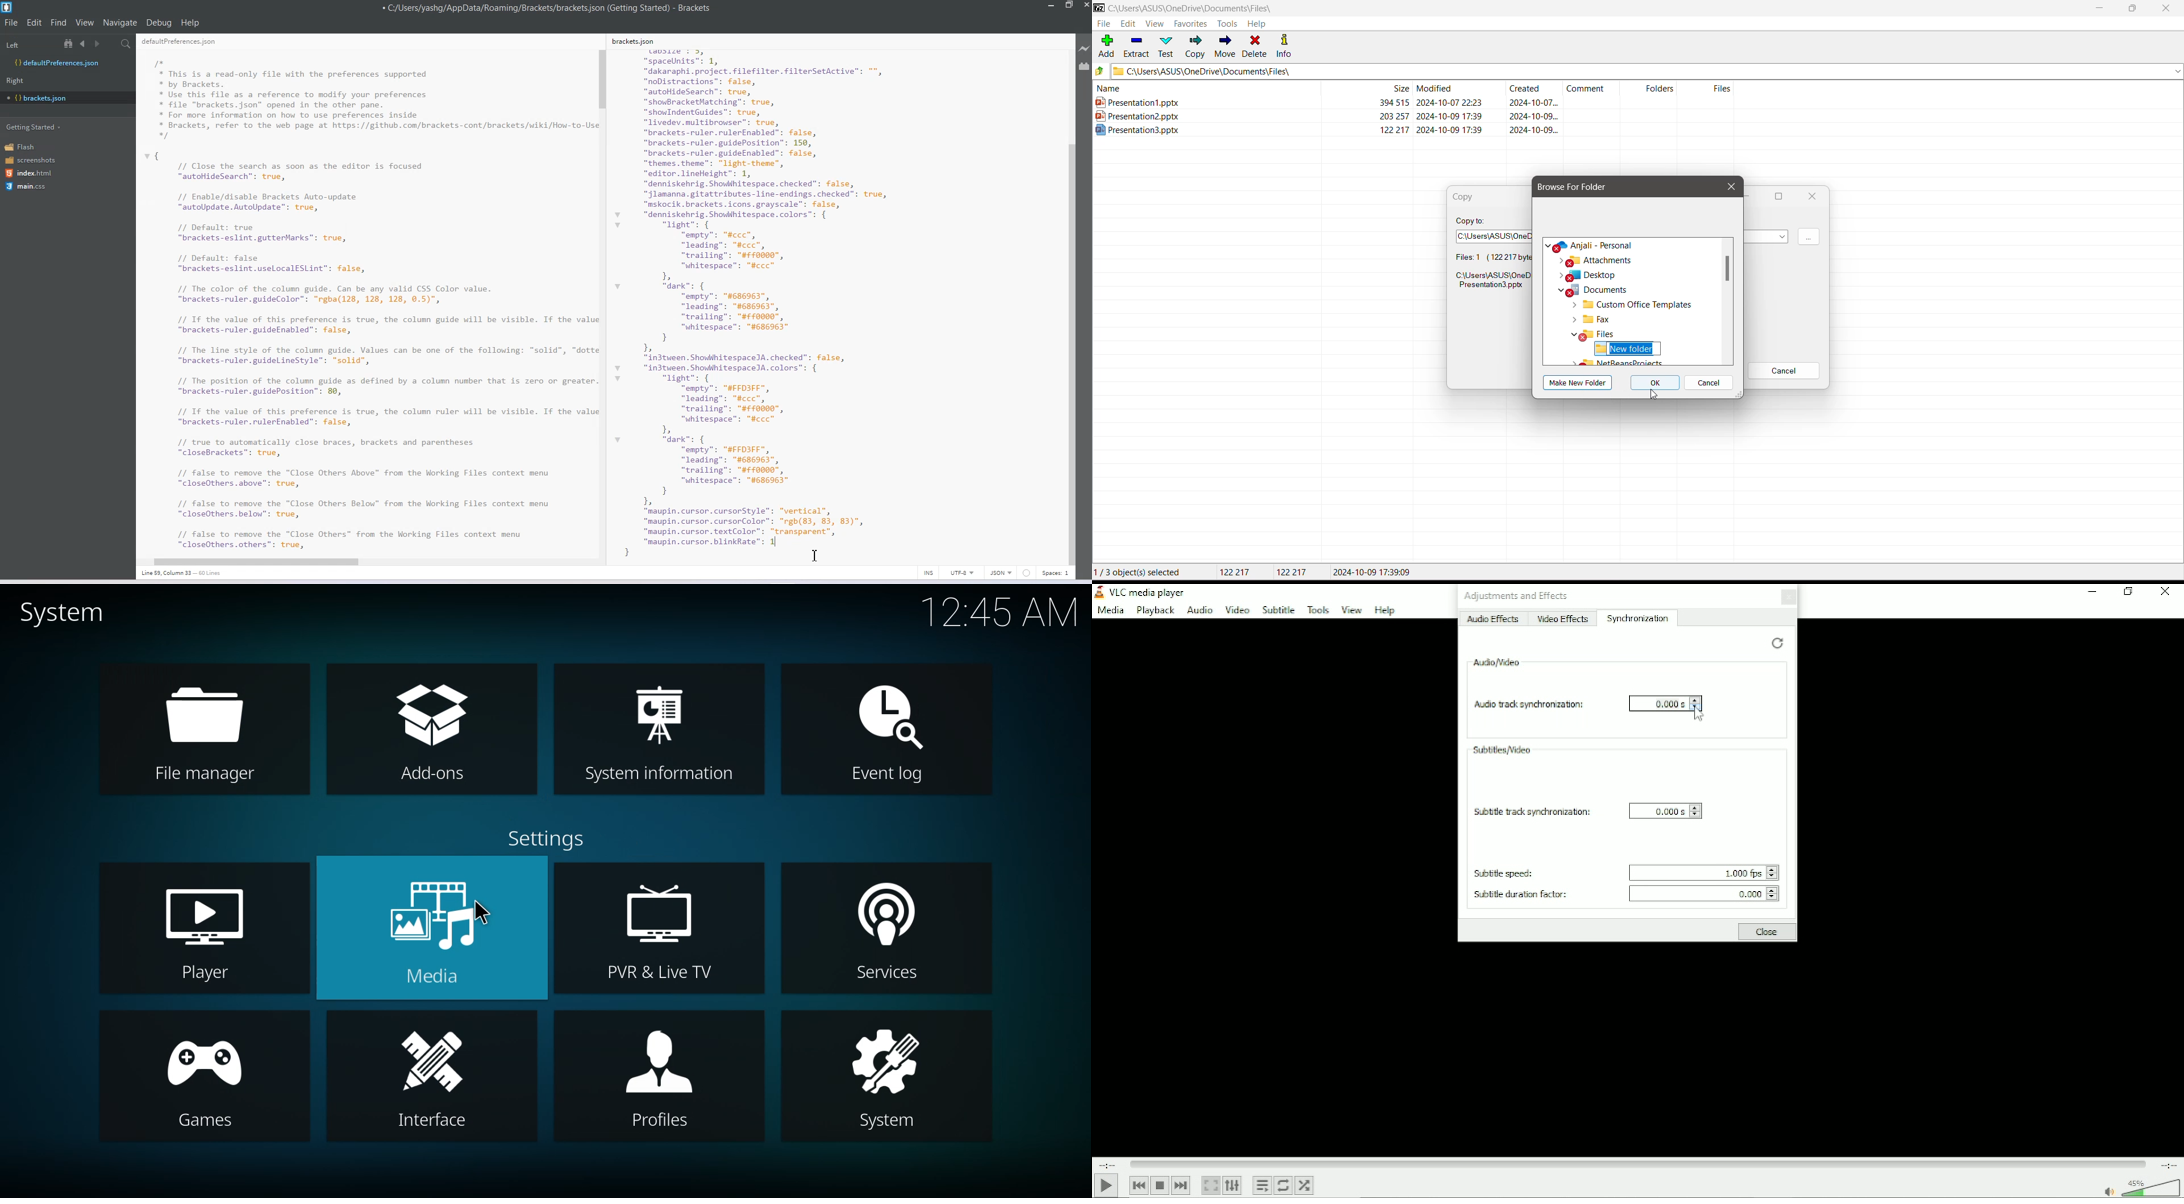 This screenshot has height=1204, width=2184. Describe the element at coordinates (1529, 703) in the screenshot. I see `Audio track synchronization` at that location.